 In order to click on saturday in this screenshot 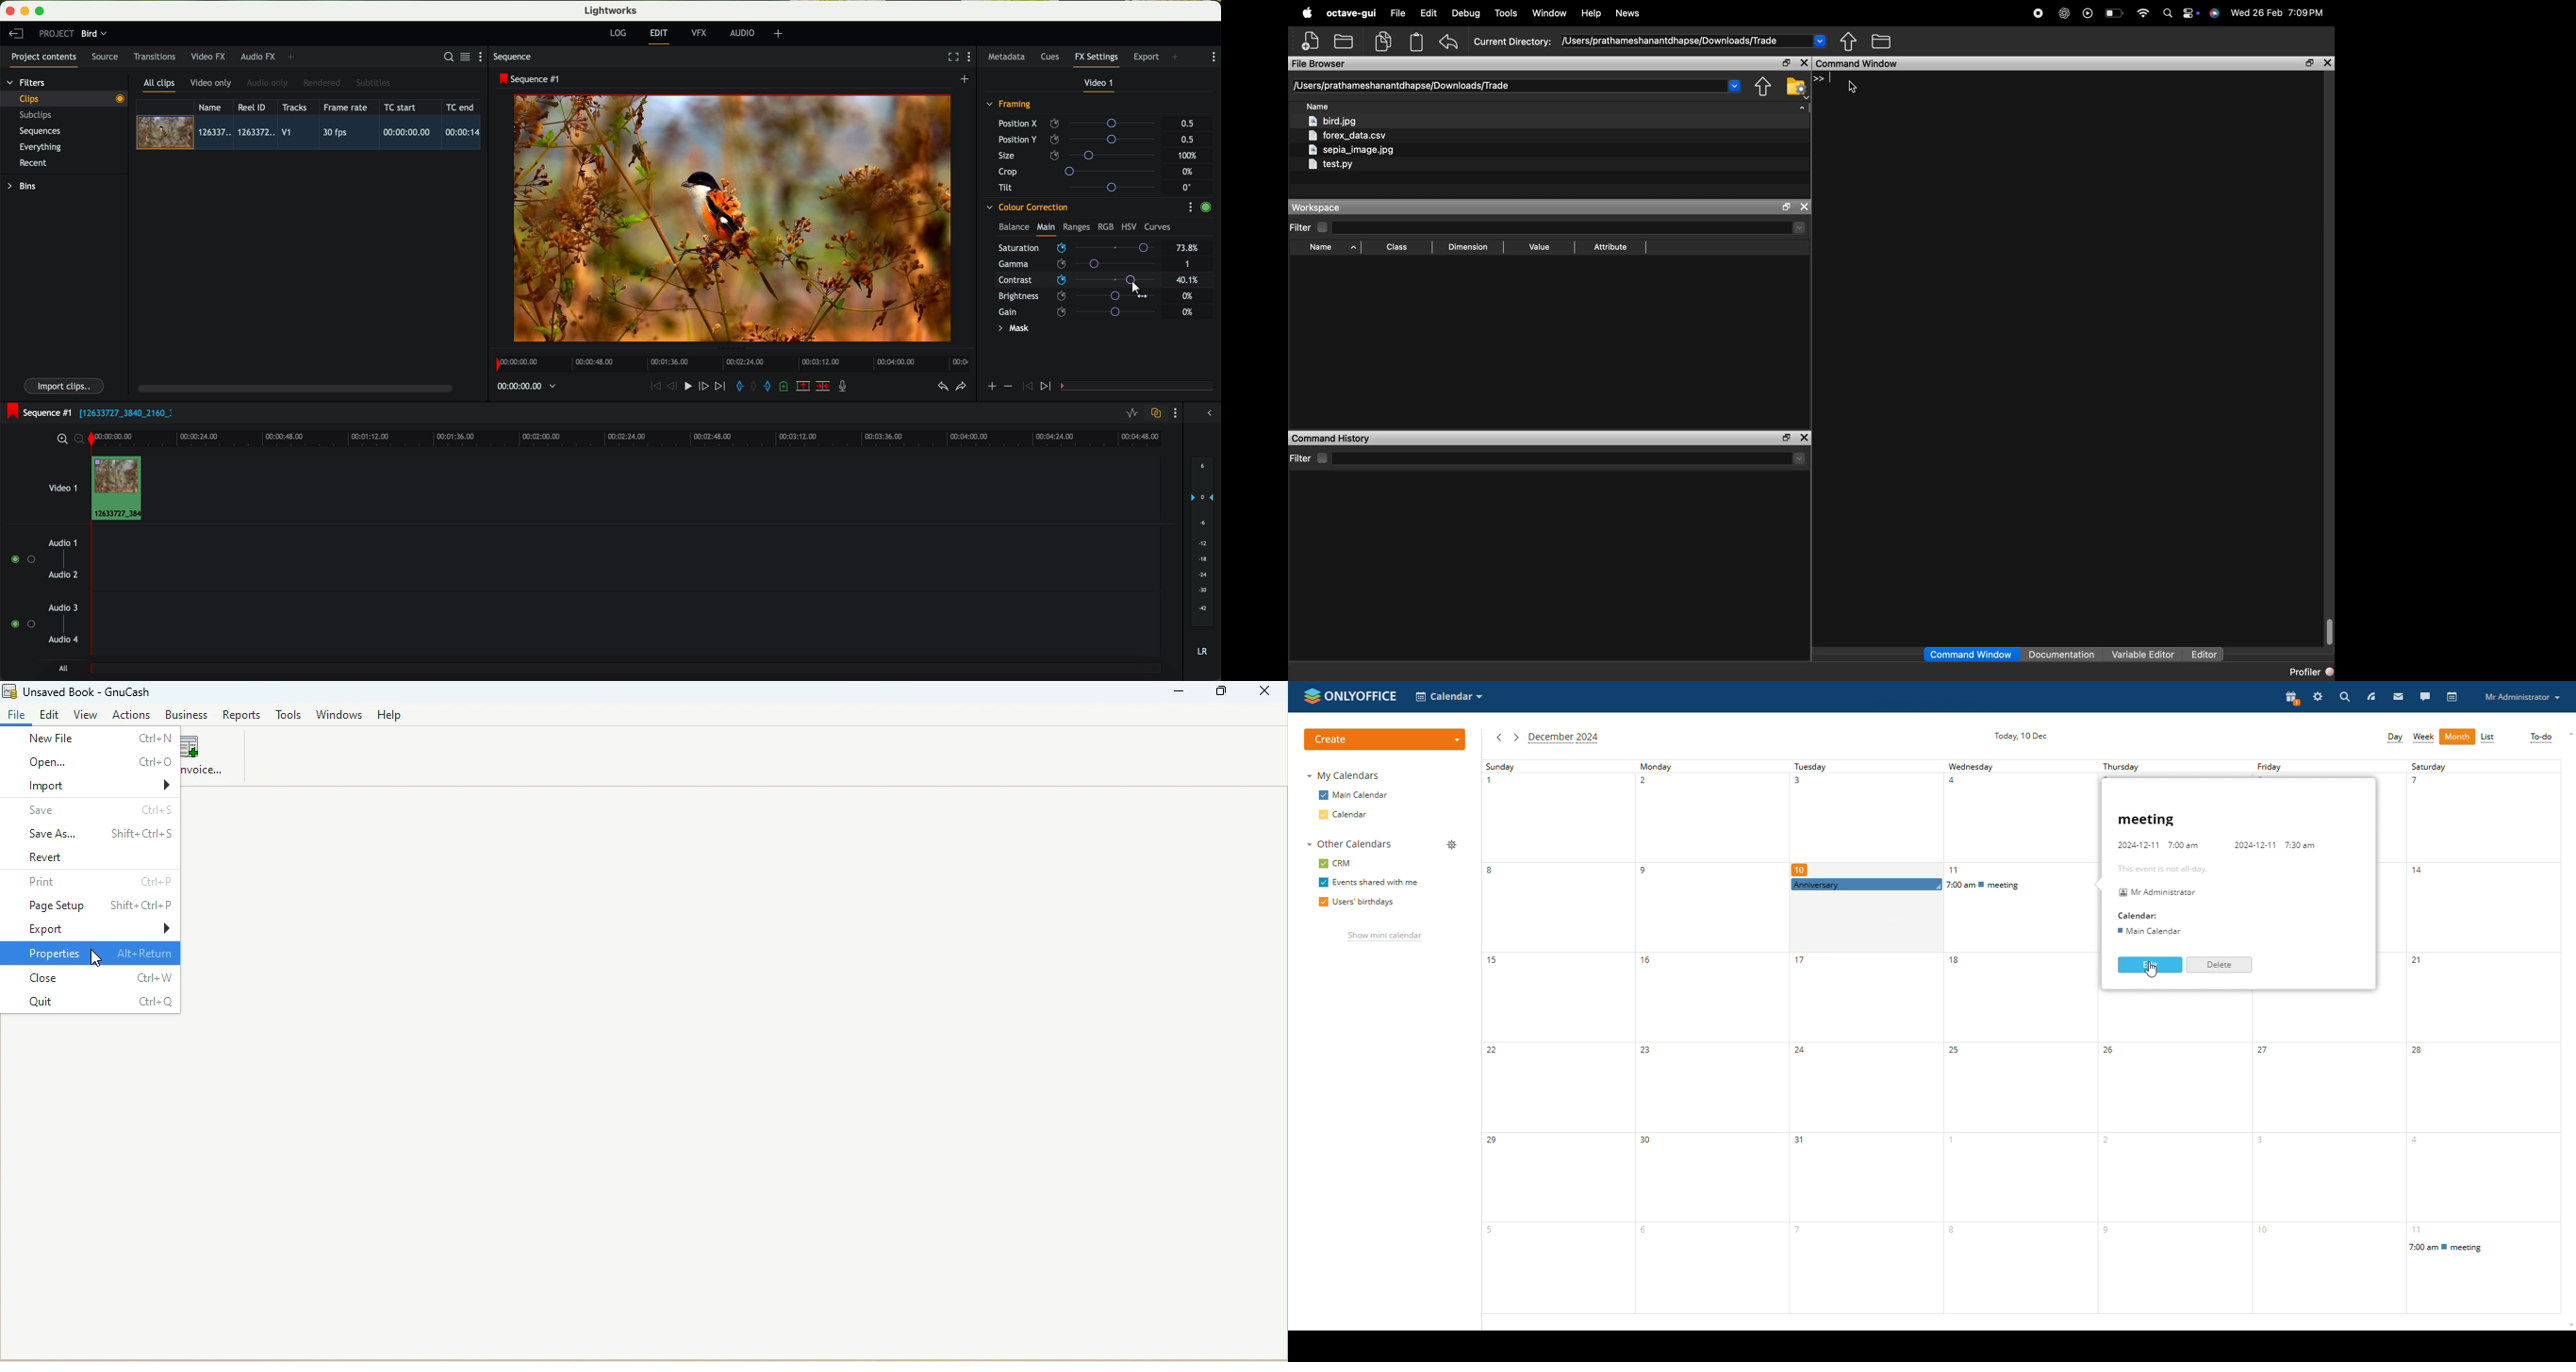, I will do `click(2487, 1034)`.